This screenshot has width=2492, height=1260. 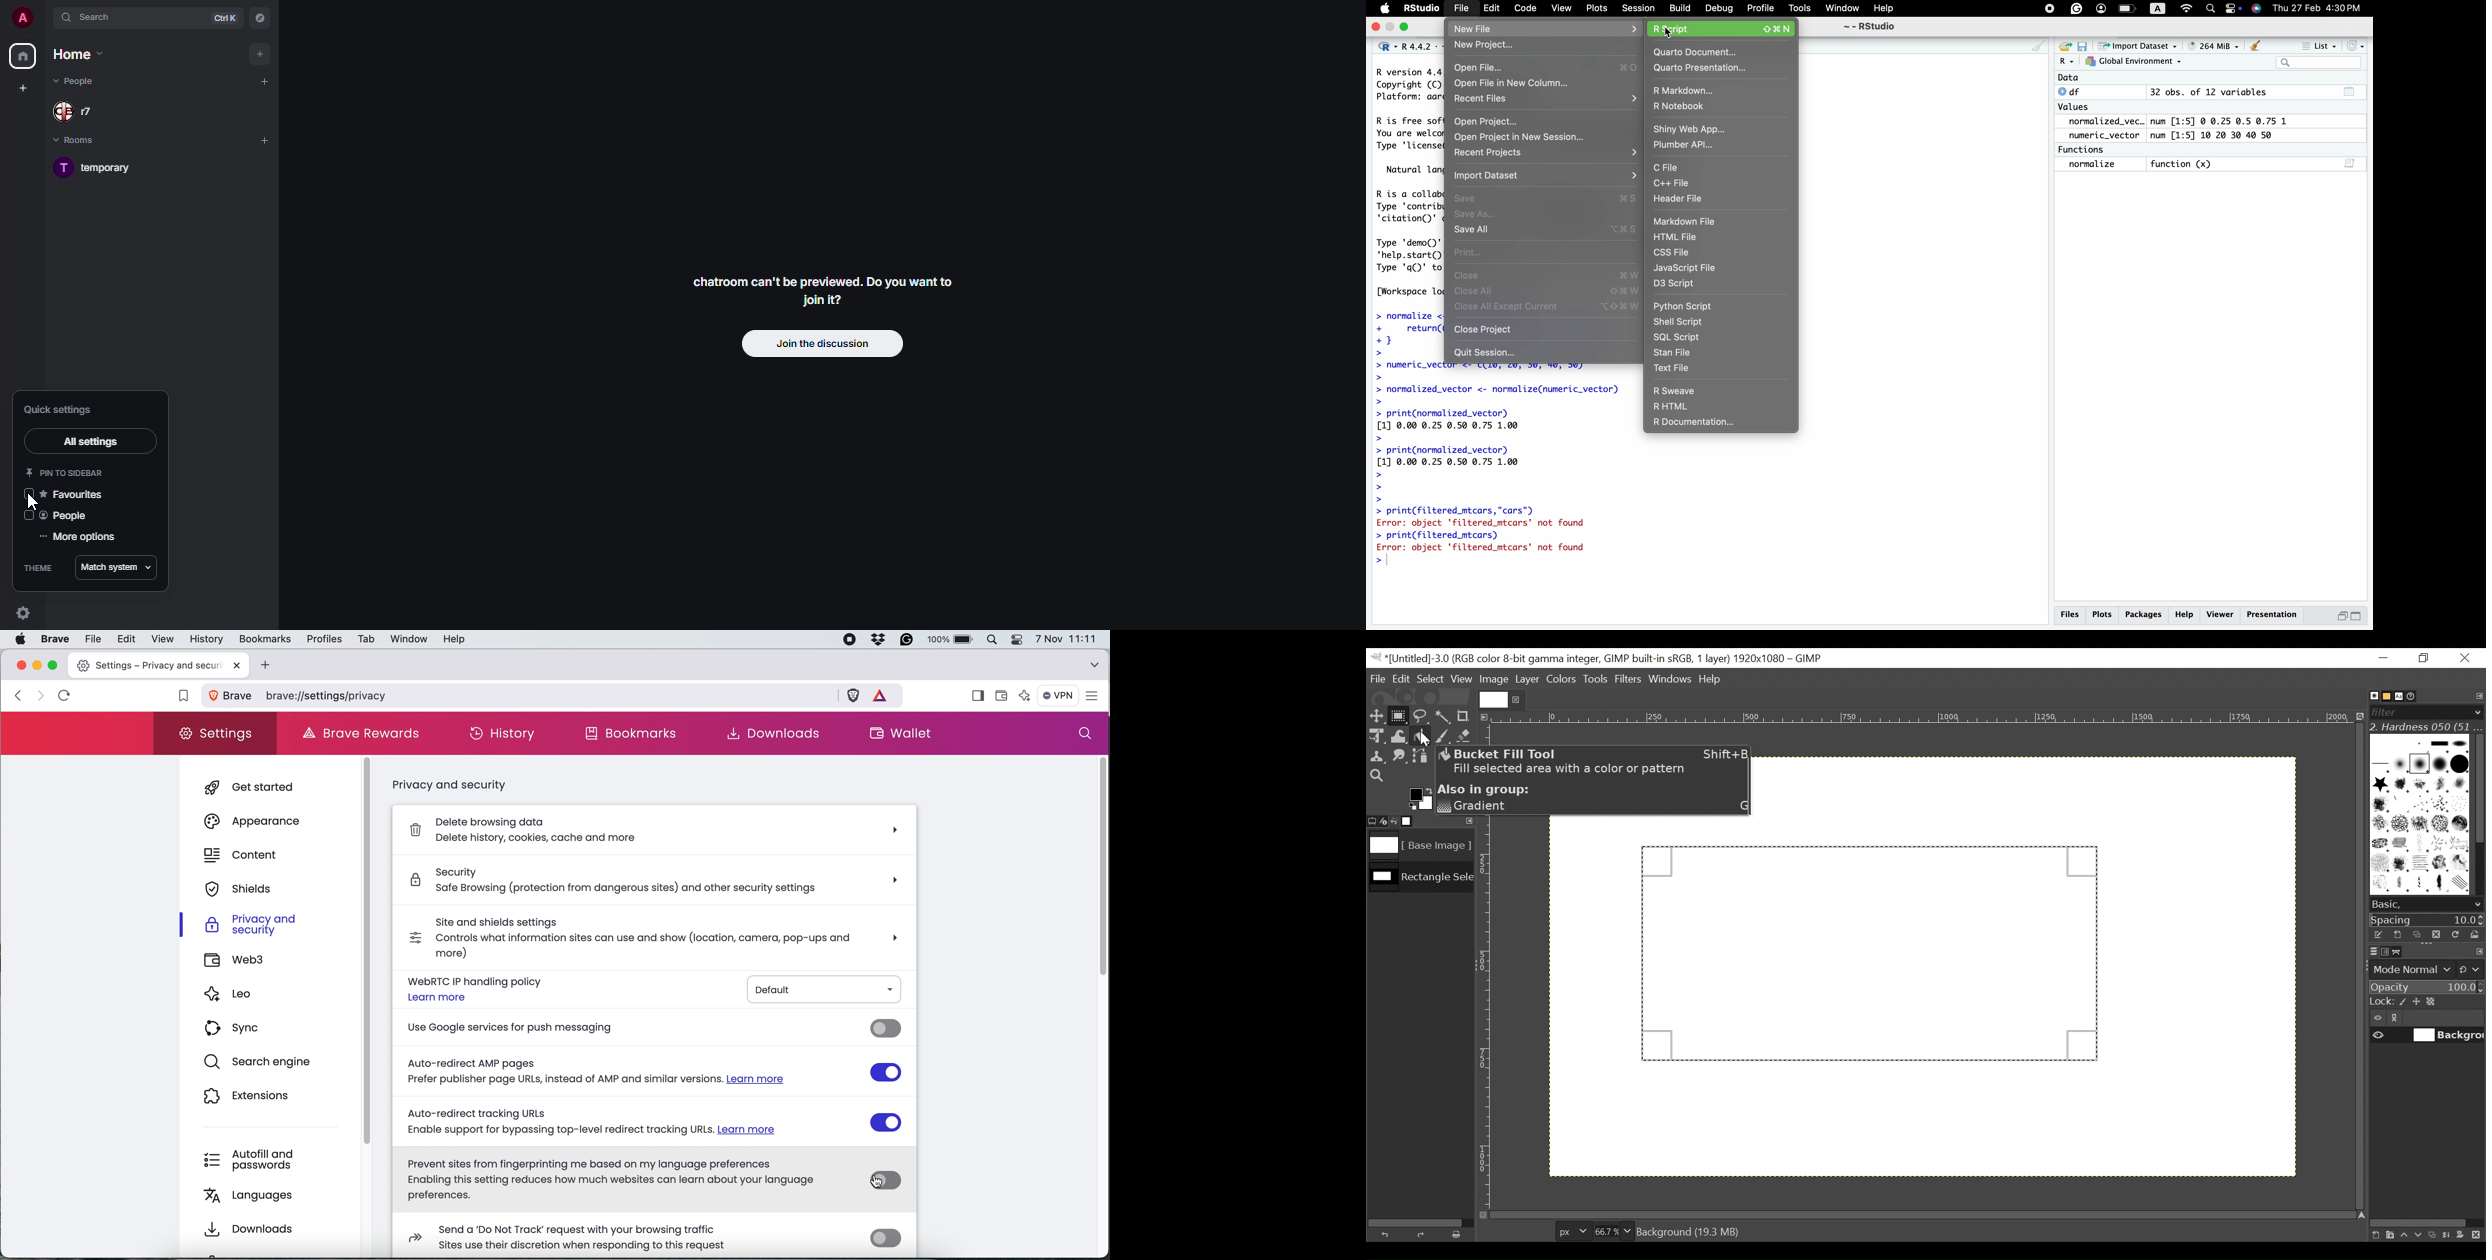 I want to click on R script, so click(x=1722, y=30).